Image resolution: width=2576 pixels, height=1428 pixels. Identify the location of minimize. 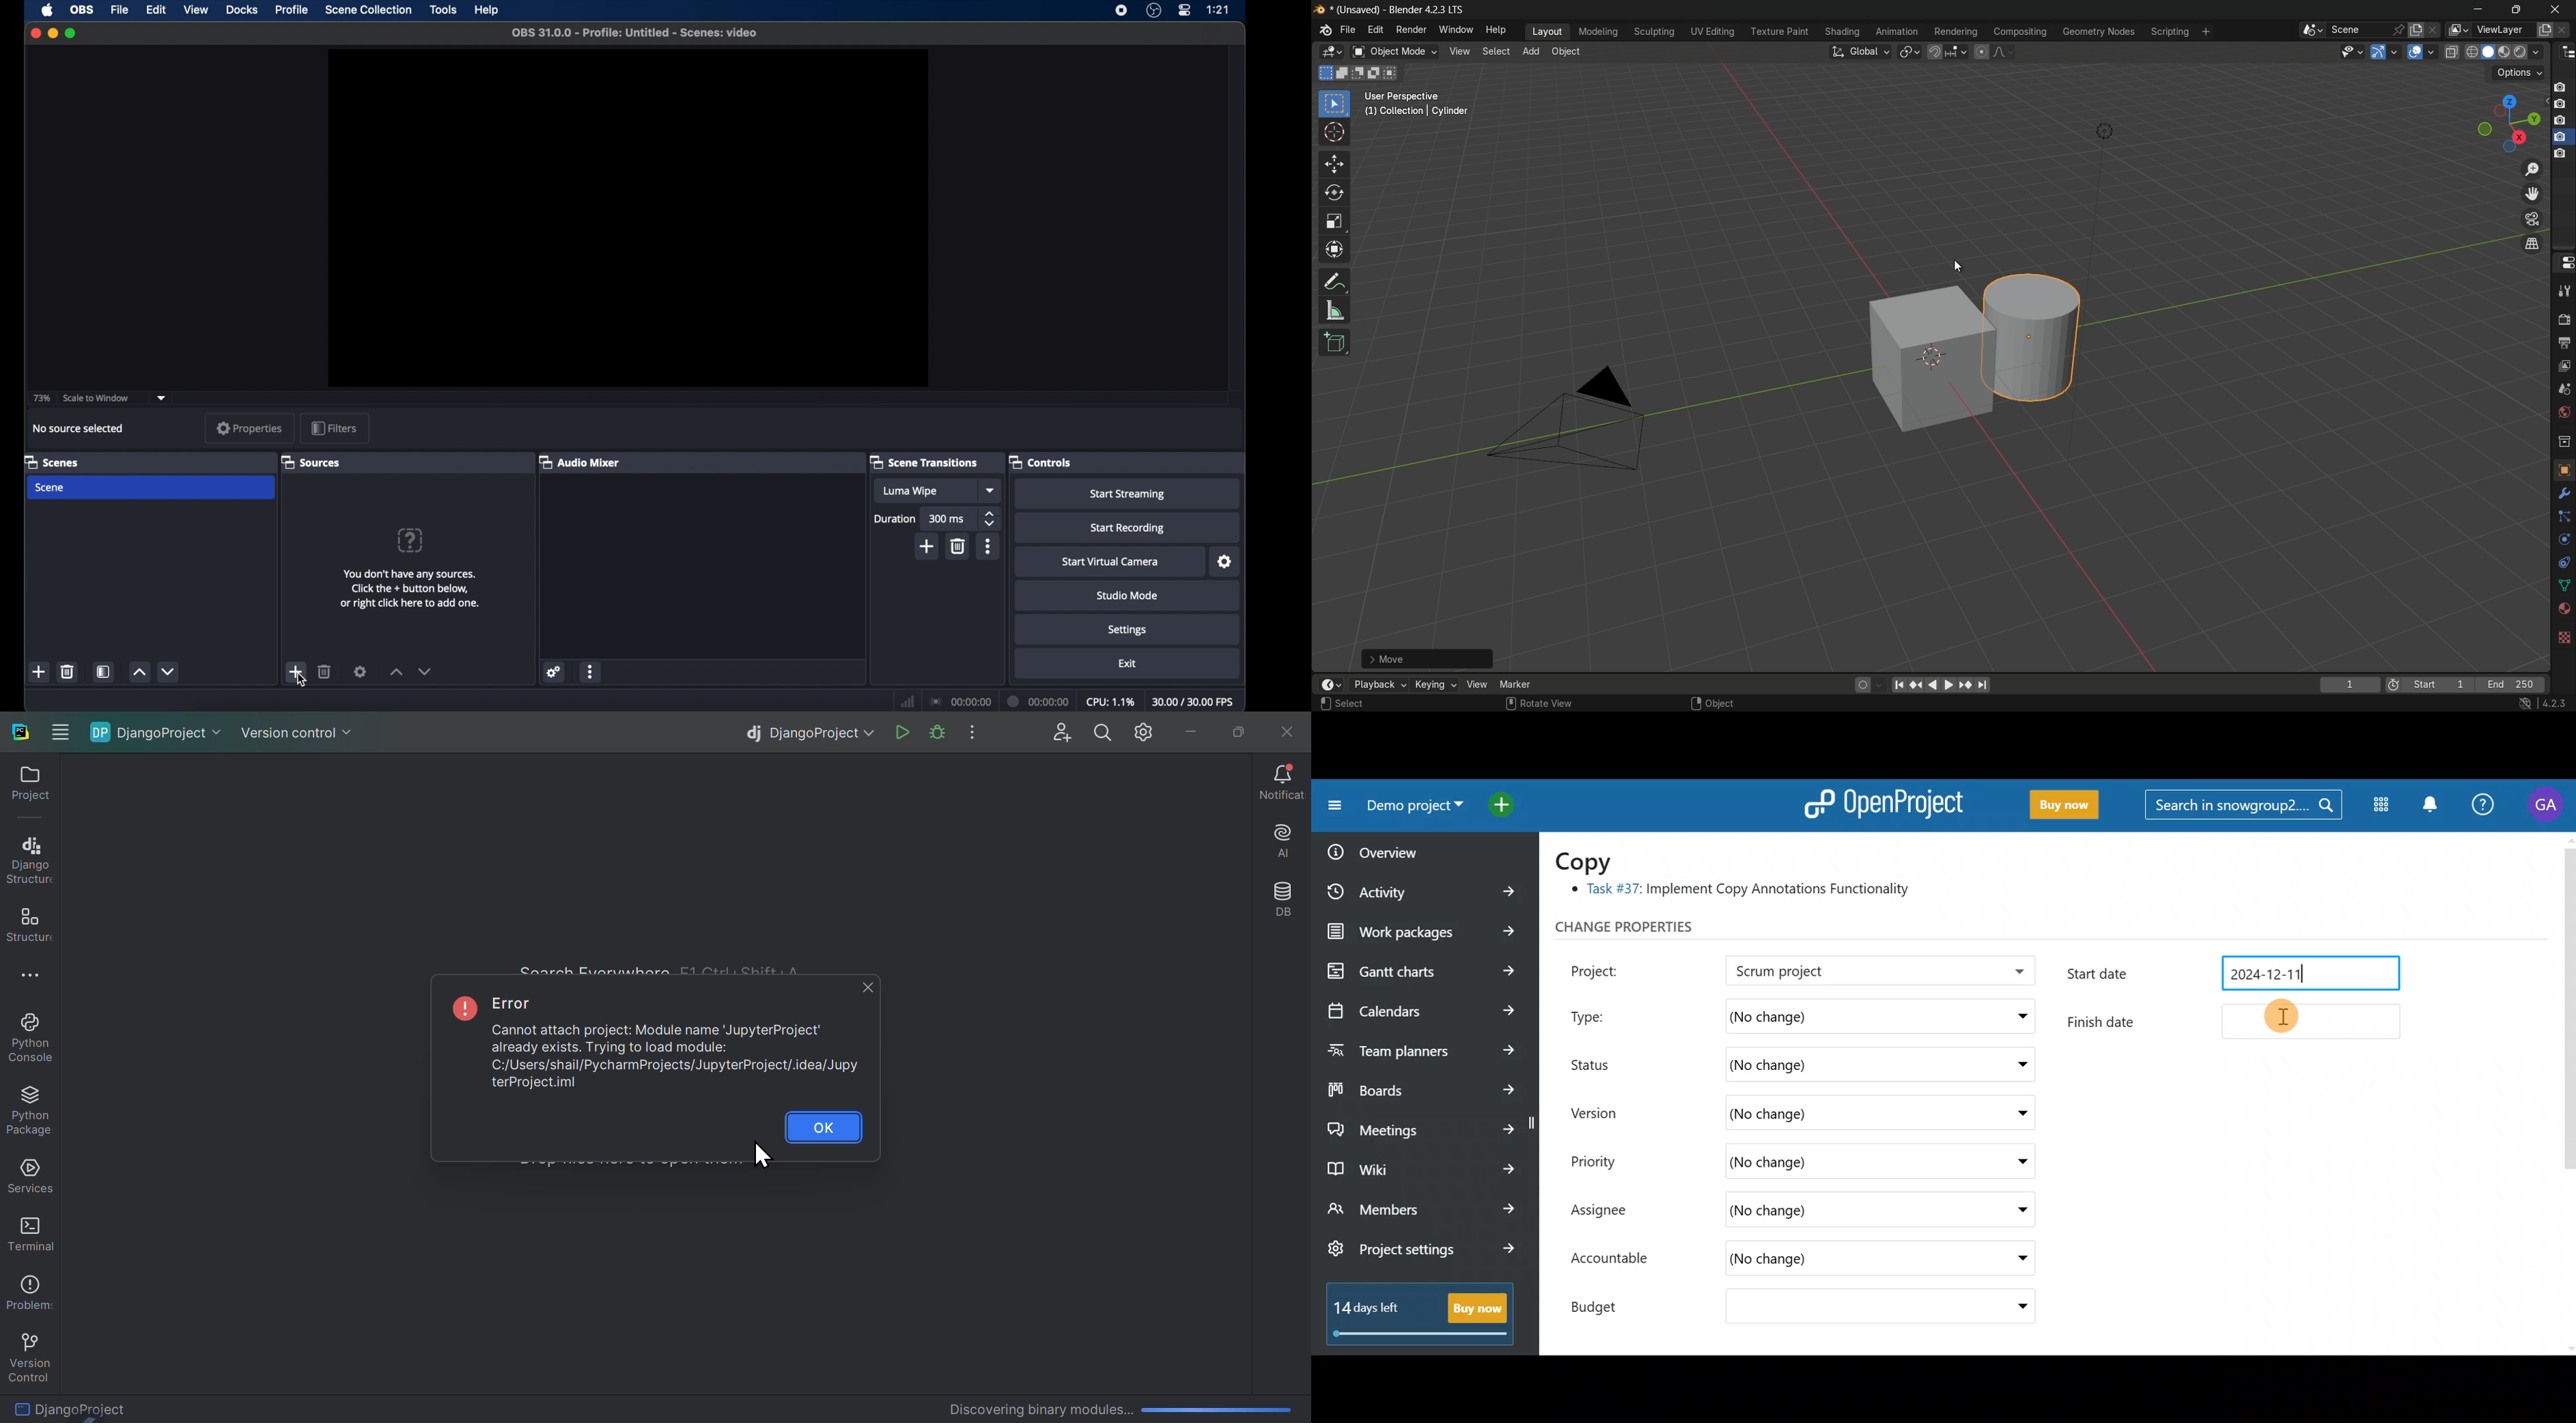
(52, 33).